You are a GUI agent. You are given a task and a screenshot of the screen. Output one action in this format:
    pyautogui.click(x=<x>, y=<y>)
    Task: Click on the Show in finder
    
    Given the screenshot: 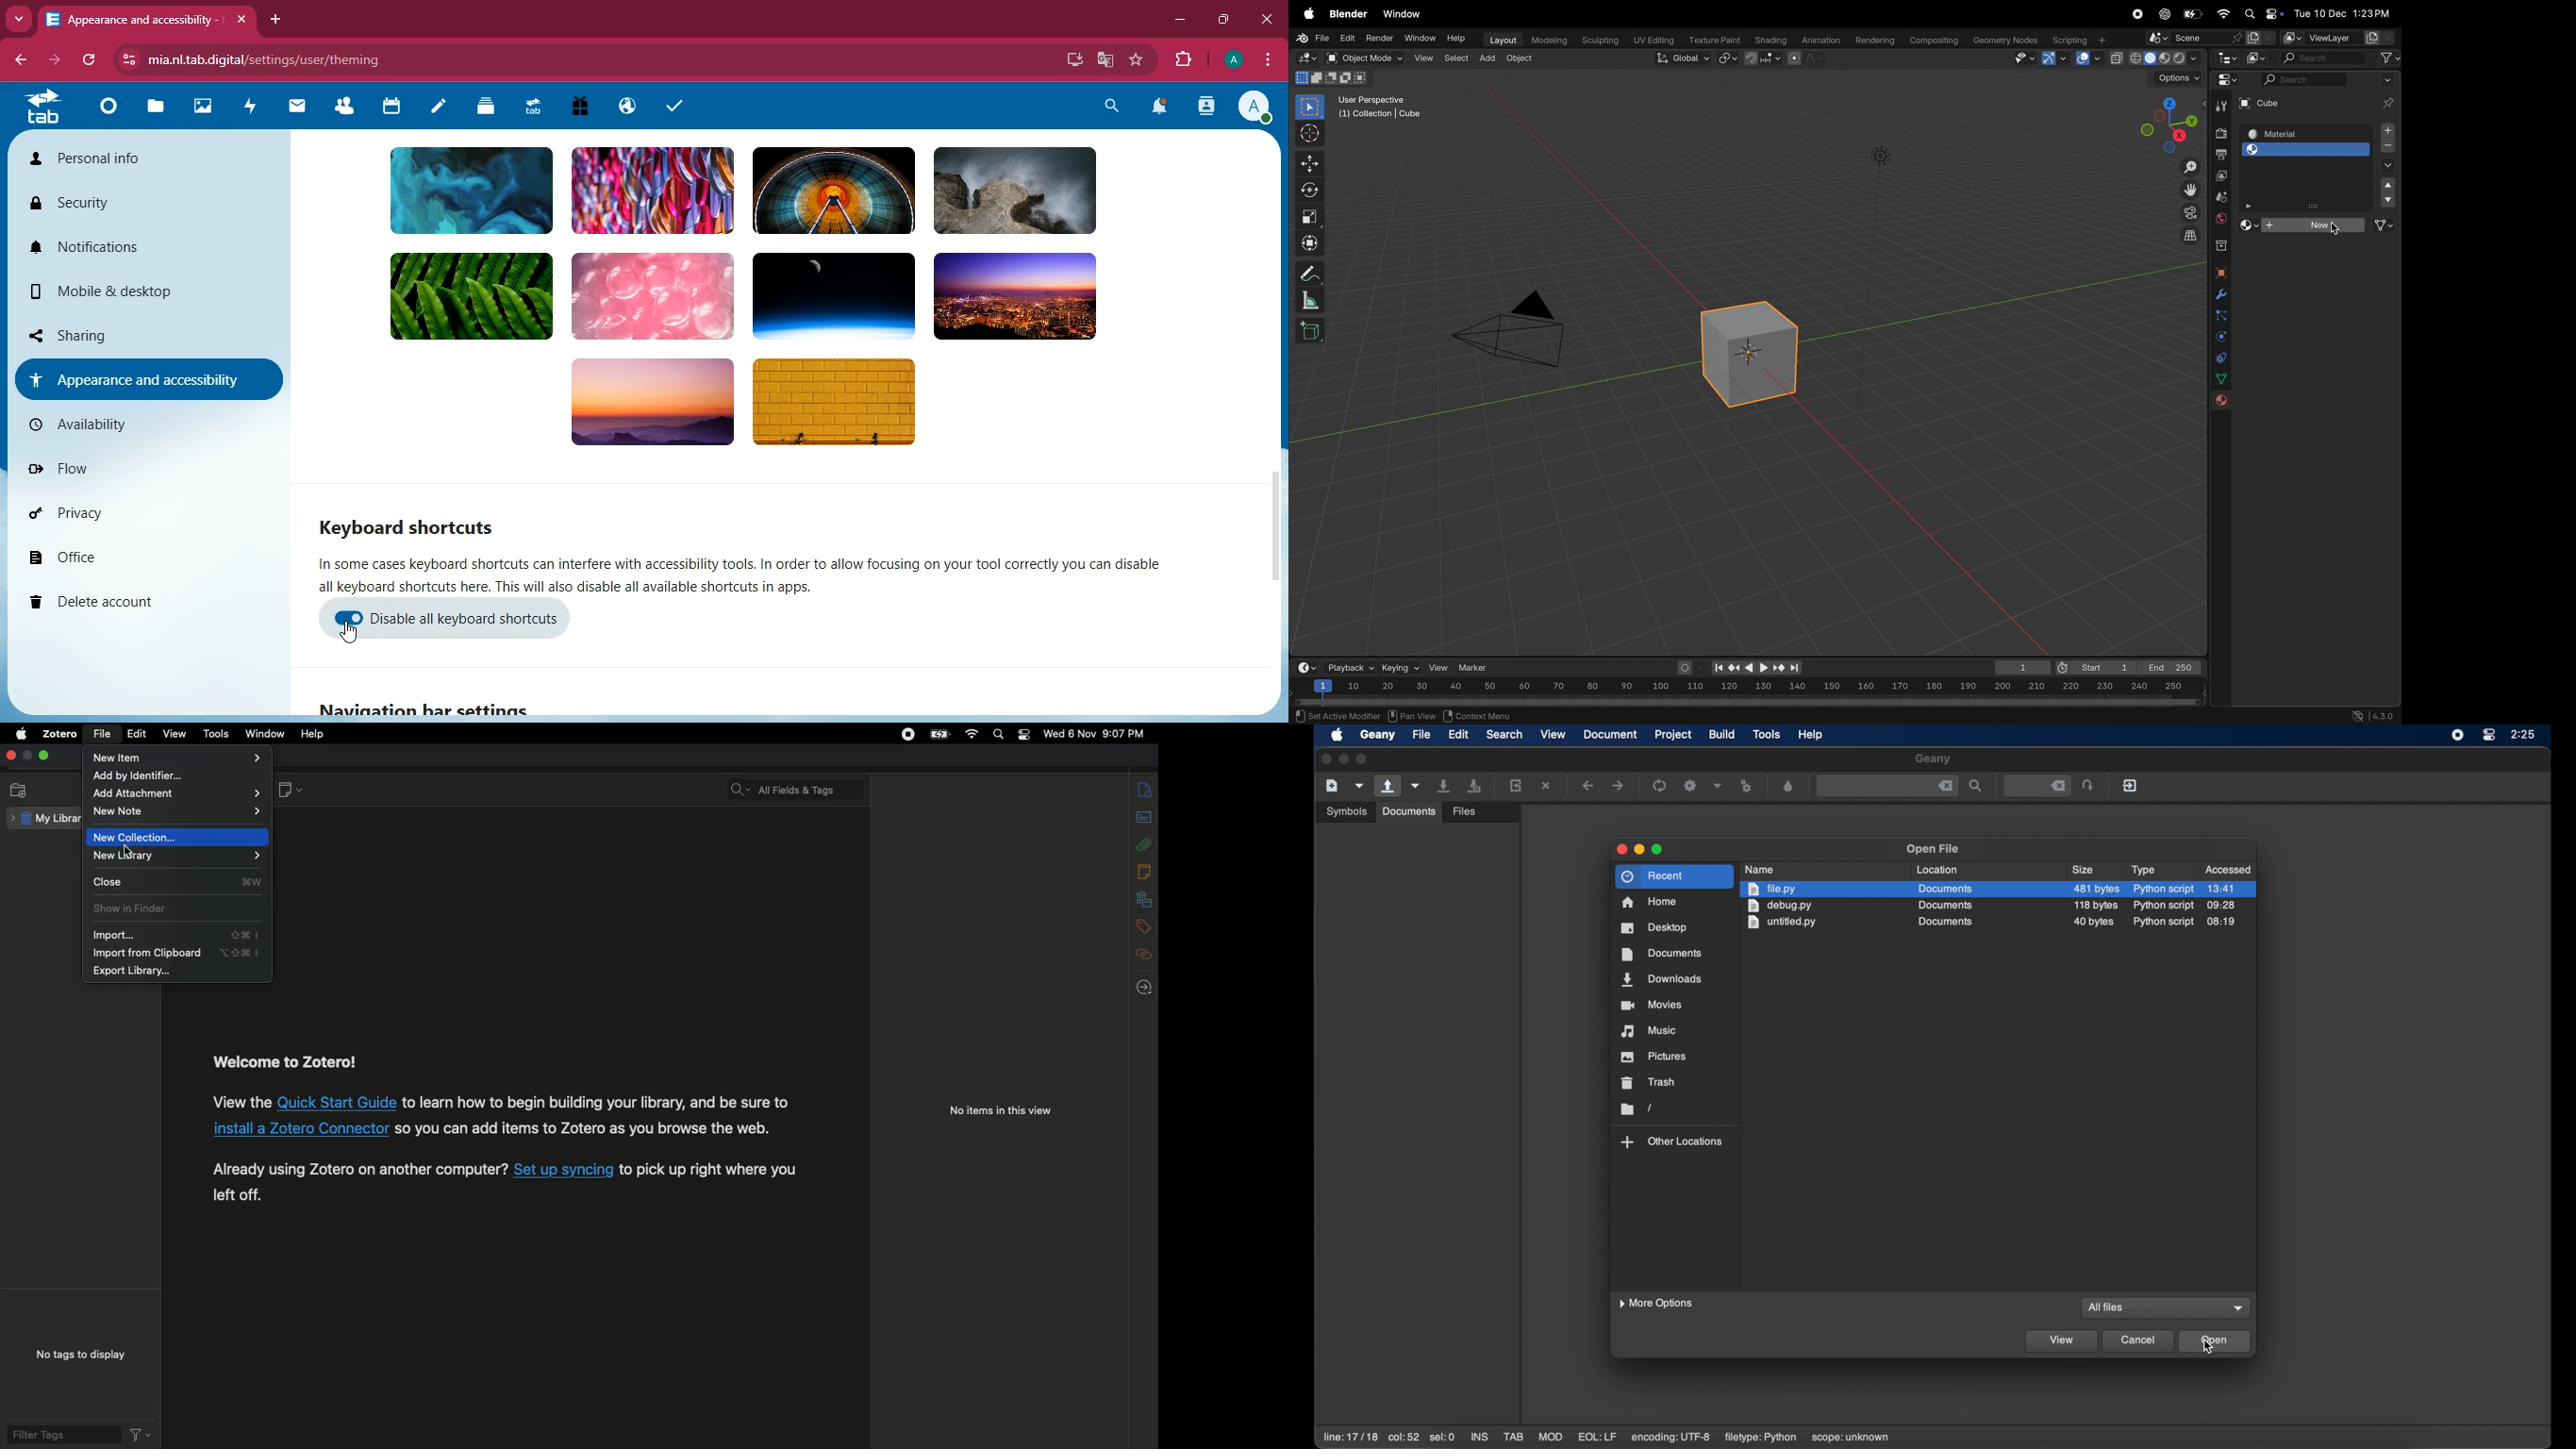 What is the action you would take?
    pyautogui.click(x=134, y=910)
    